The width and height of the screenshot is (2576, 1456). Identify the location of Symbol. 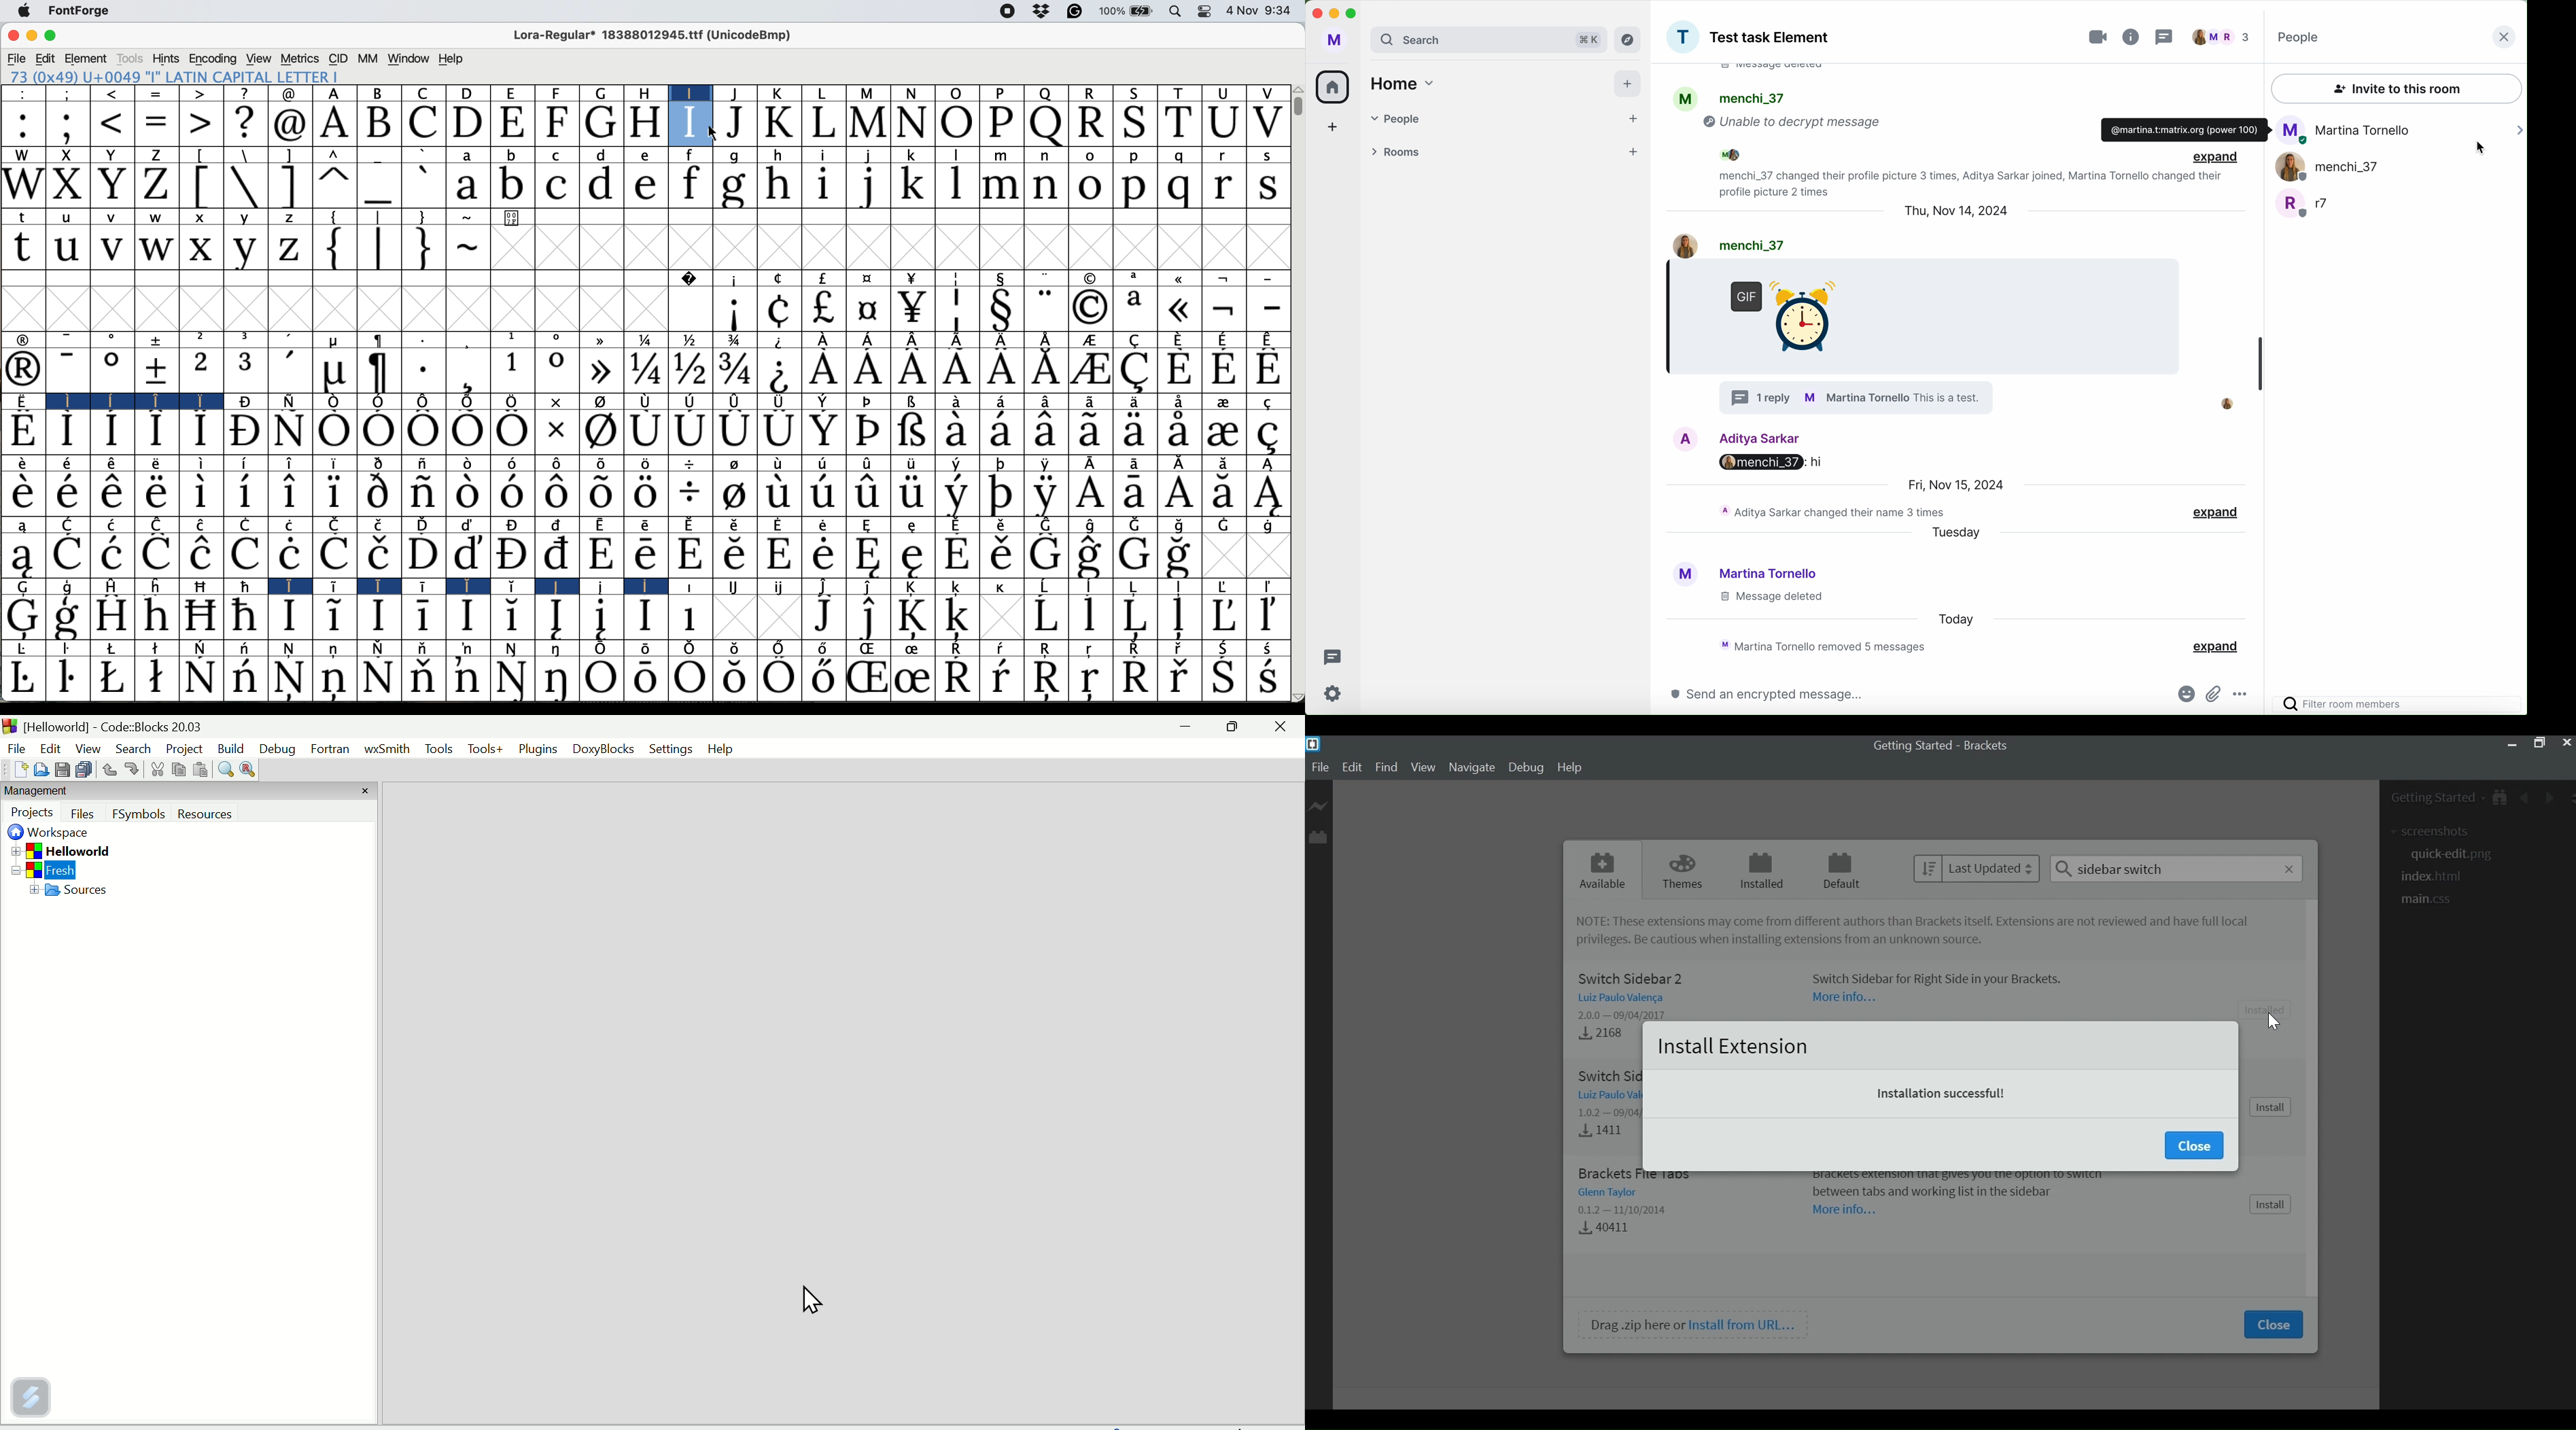
(69, 650).